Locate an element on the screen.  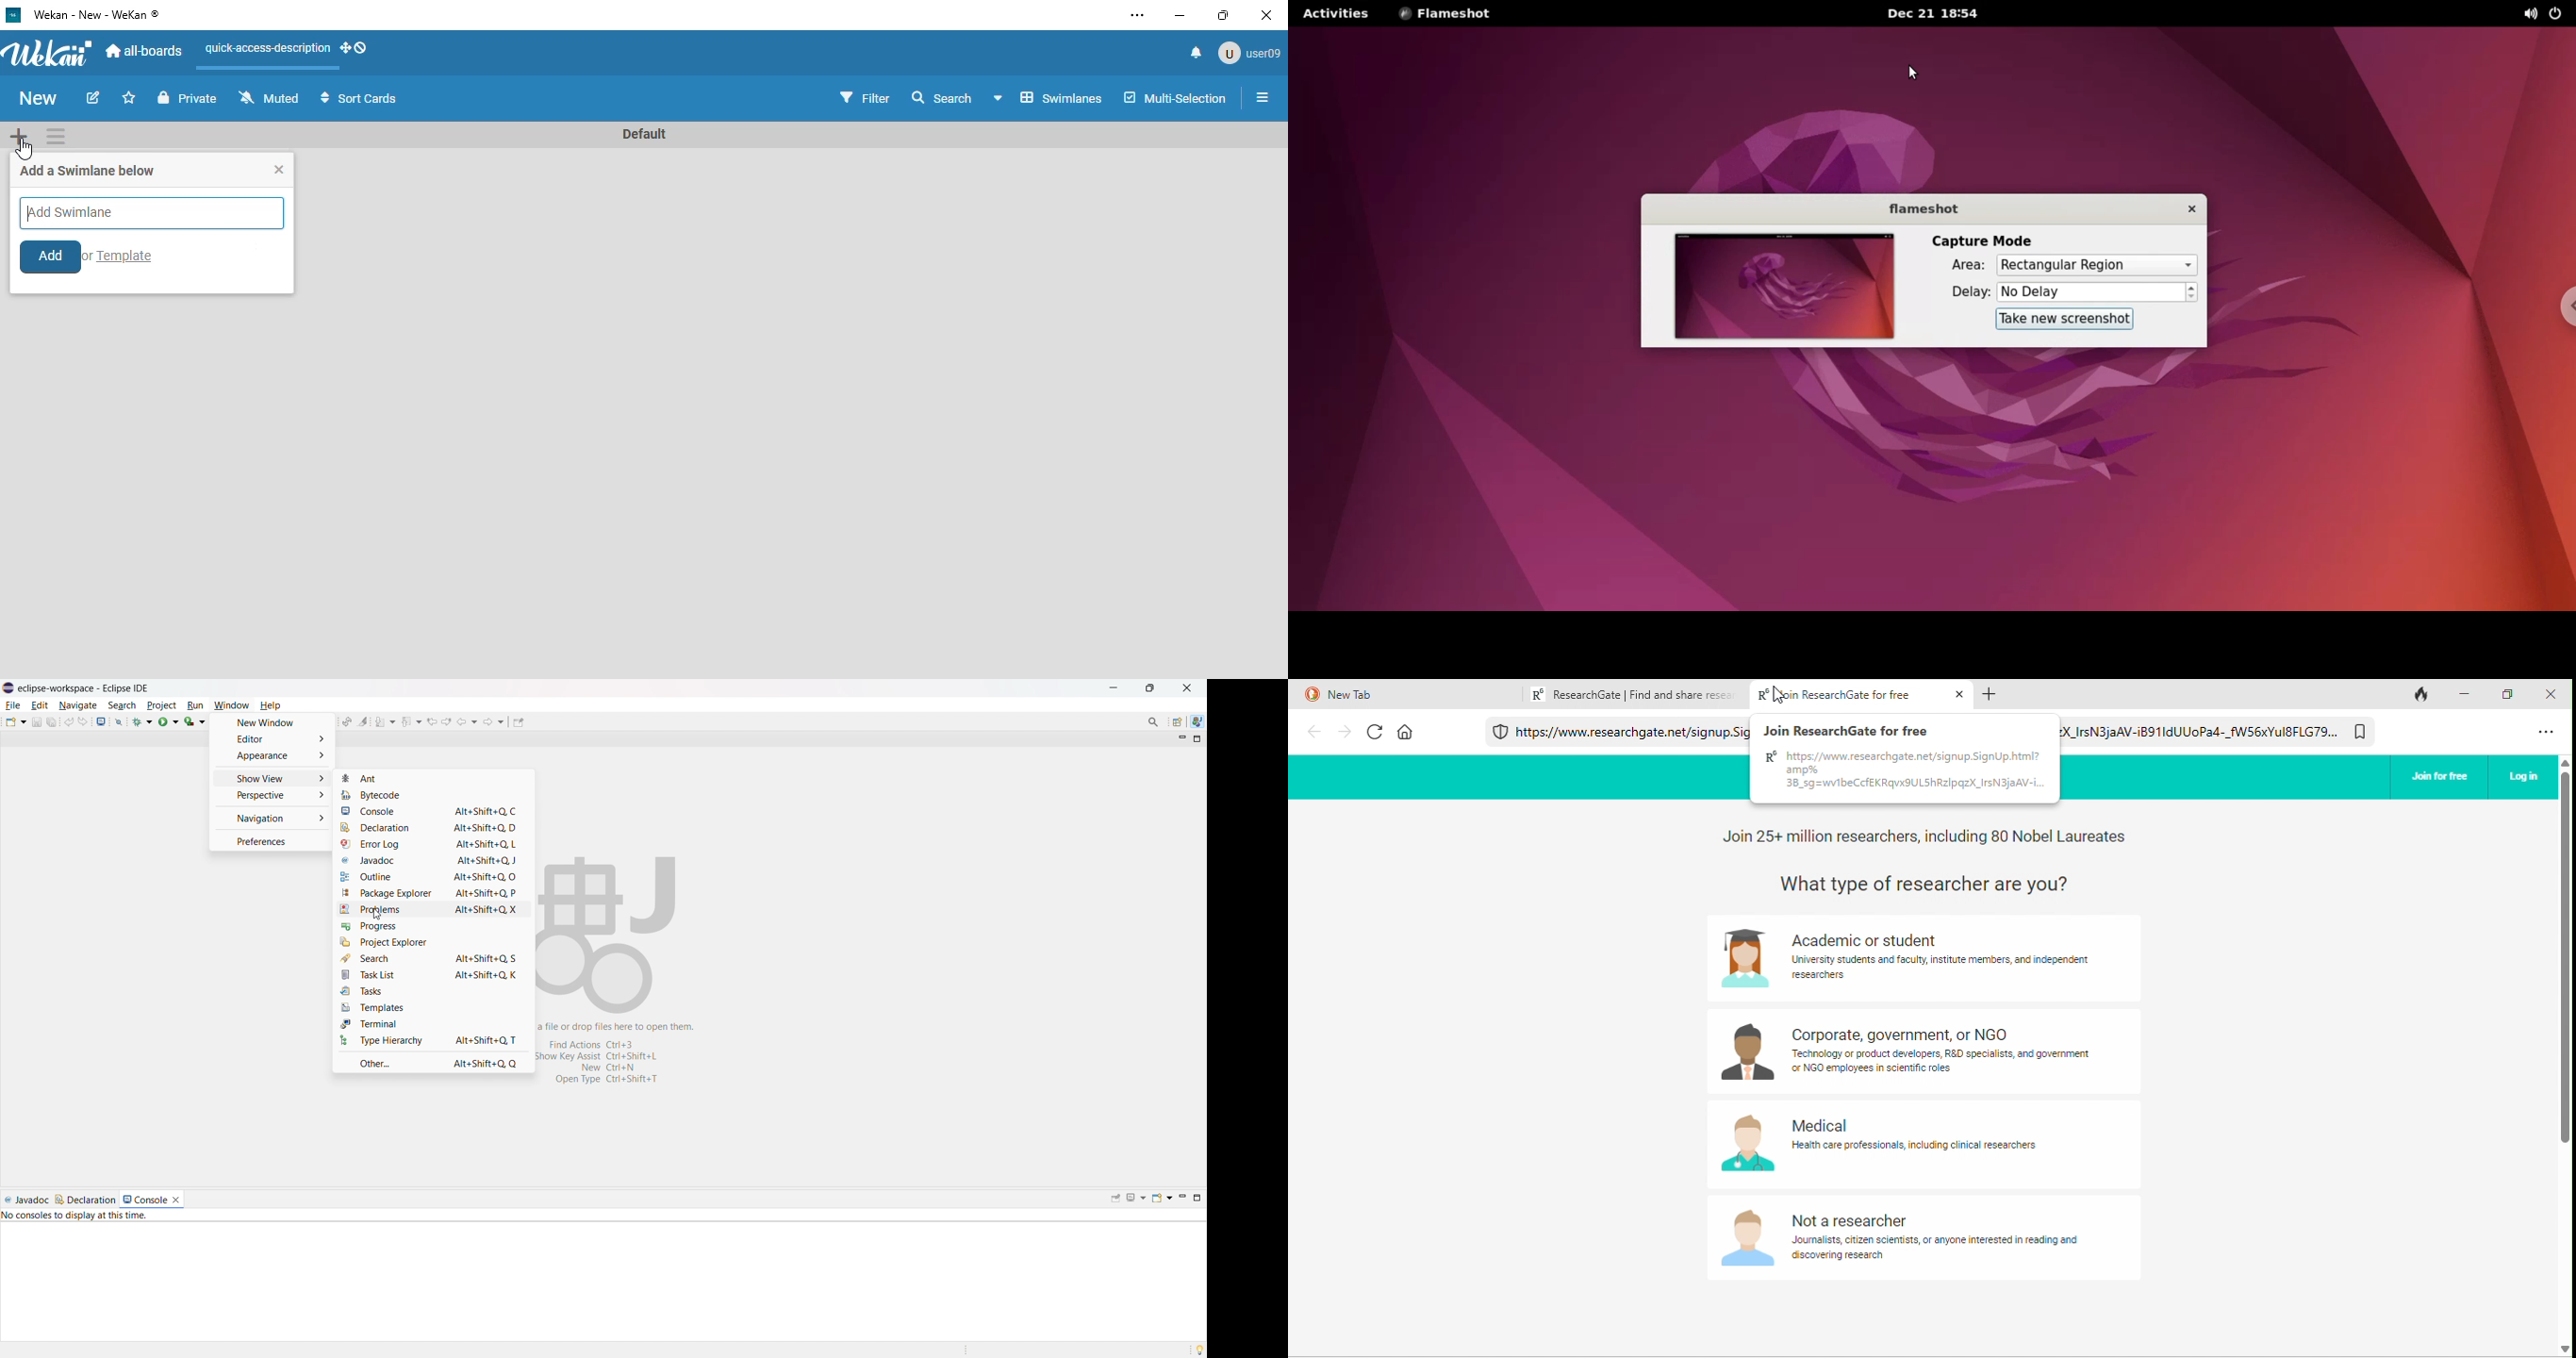
toggle ant editor auto reconcile is located at coordinates (347, 722).